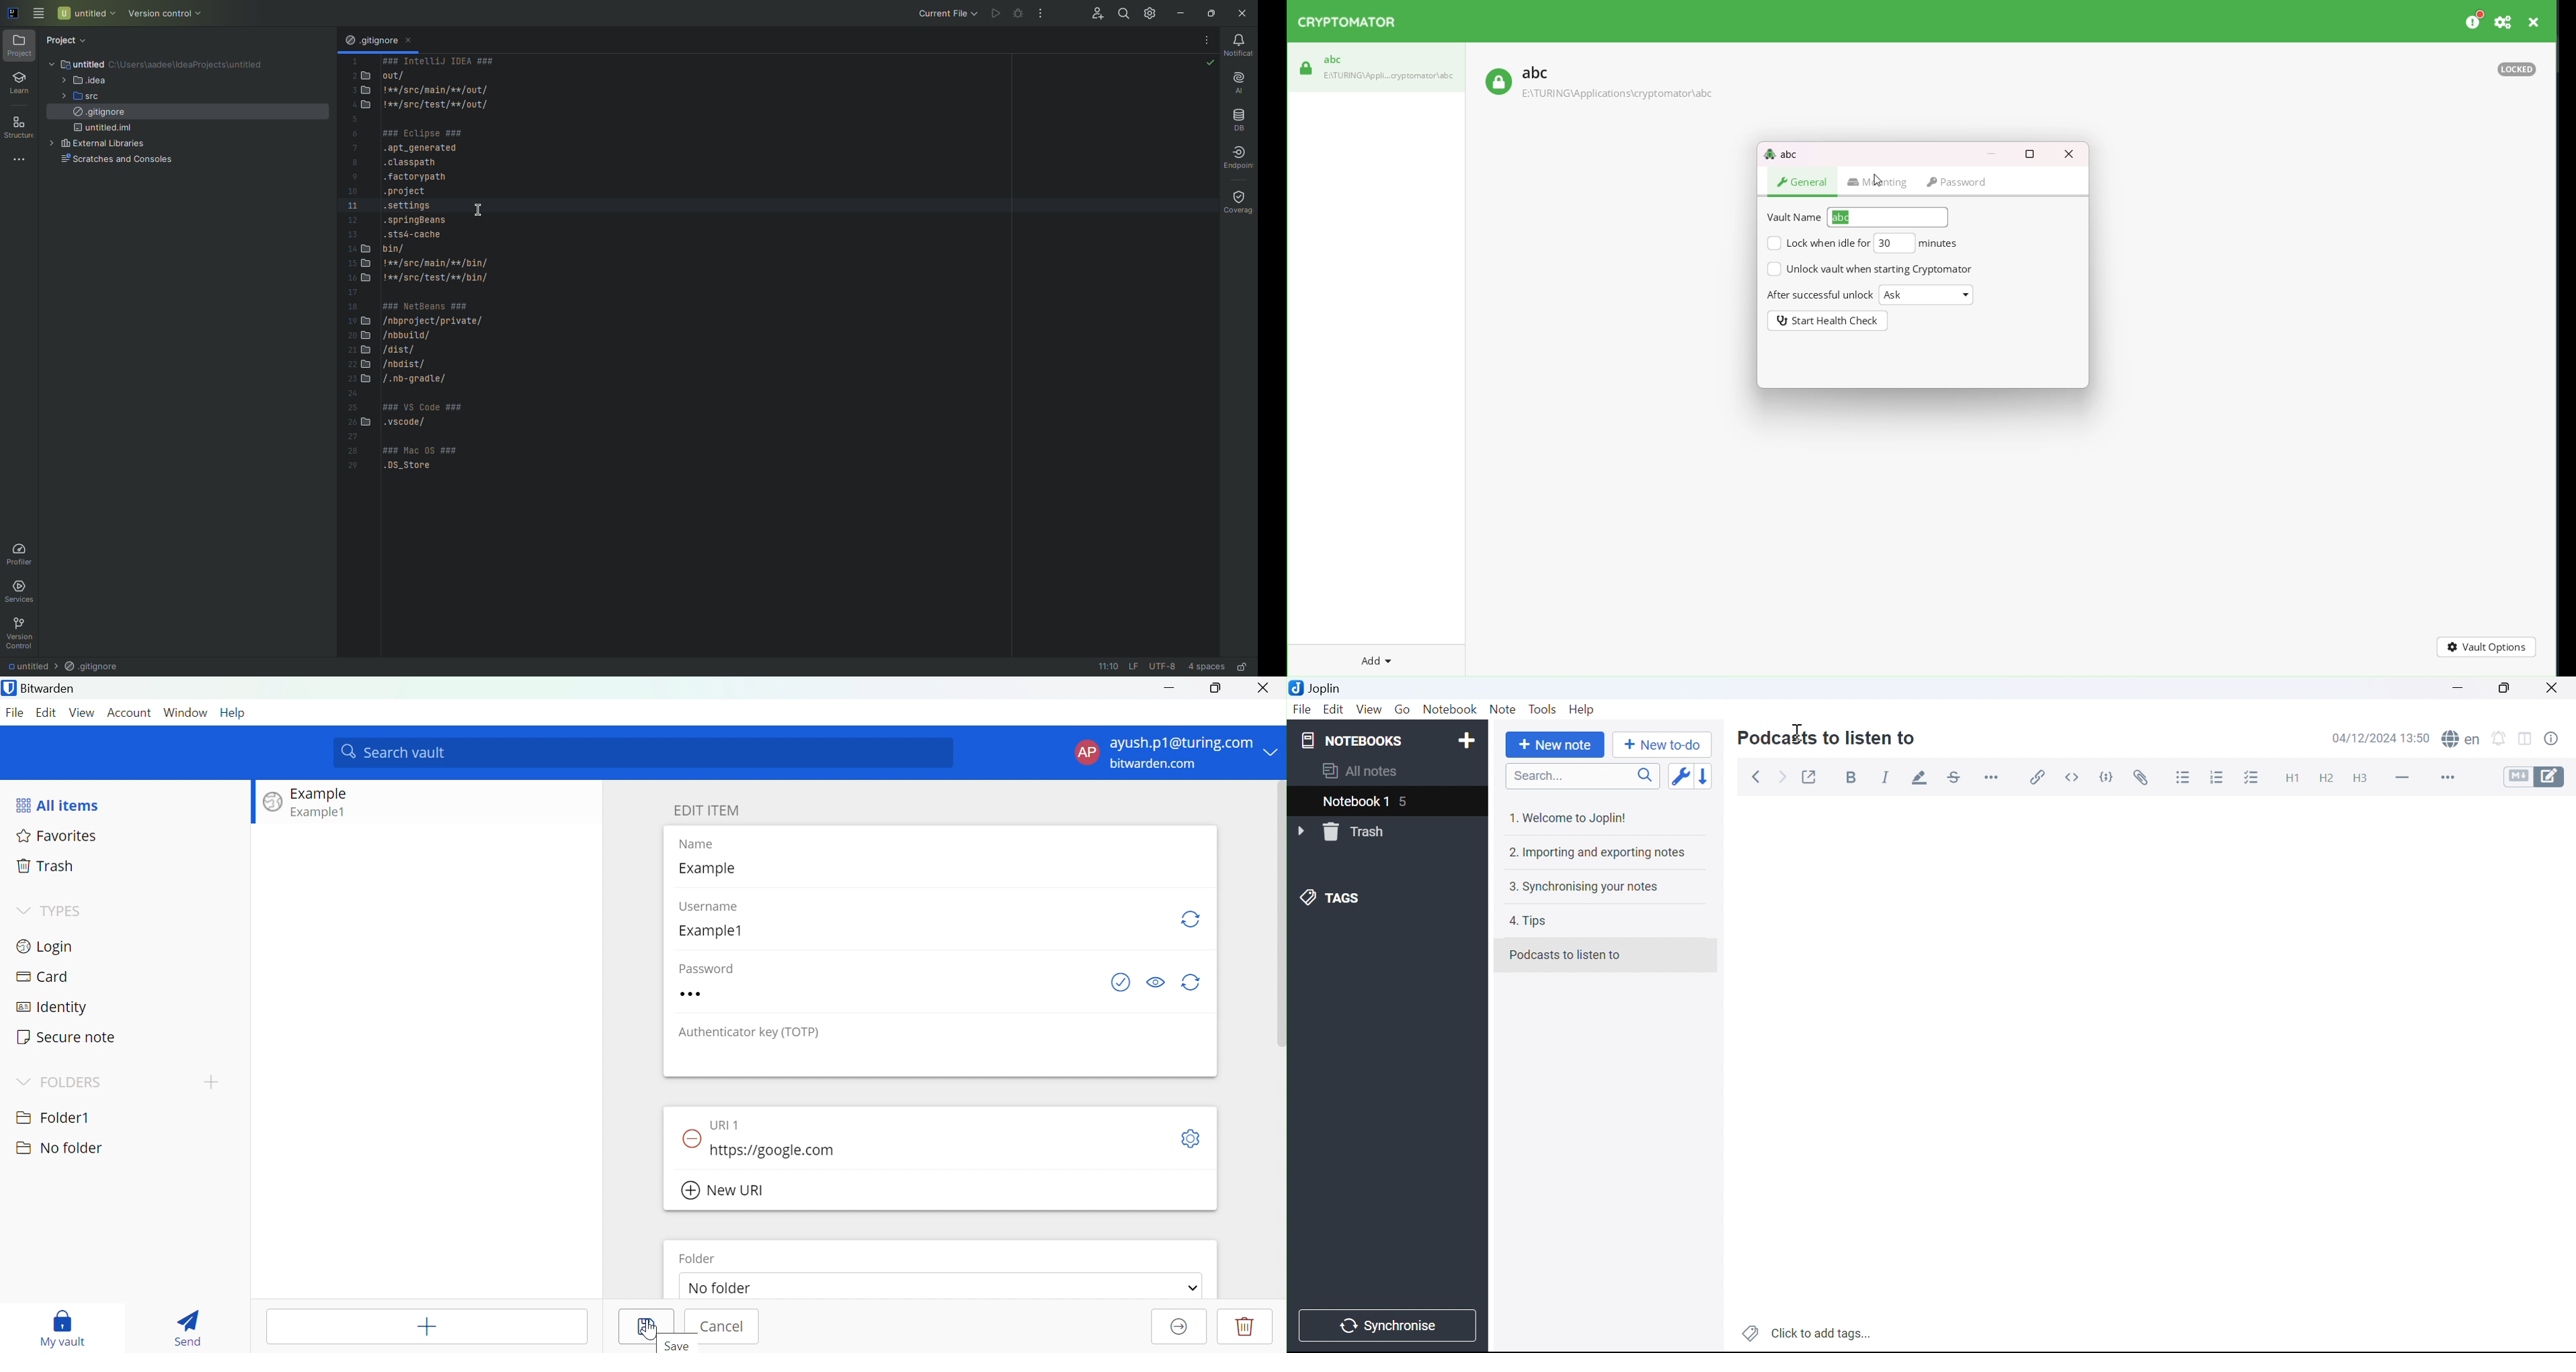 Image resolution: width=2576 pixels, height=1372 pixels. I want to click on Reverse sort order, so click(1705, 776).